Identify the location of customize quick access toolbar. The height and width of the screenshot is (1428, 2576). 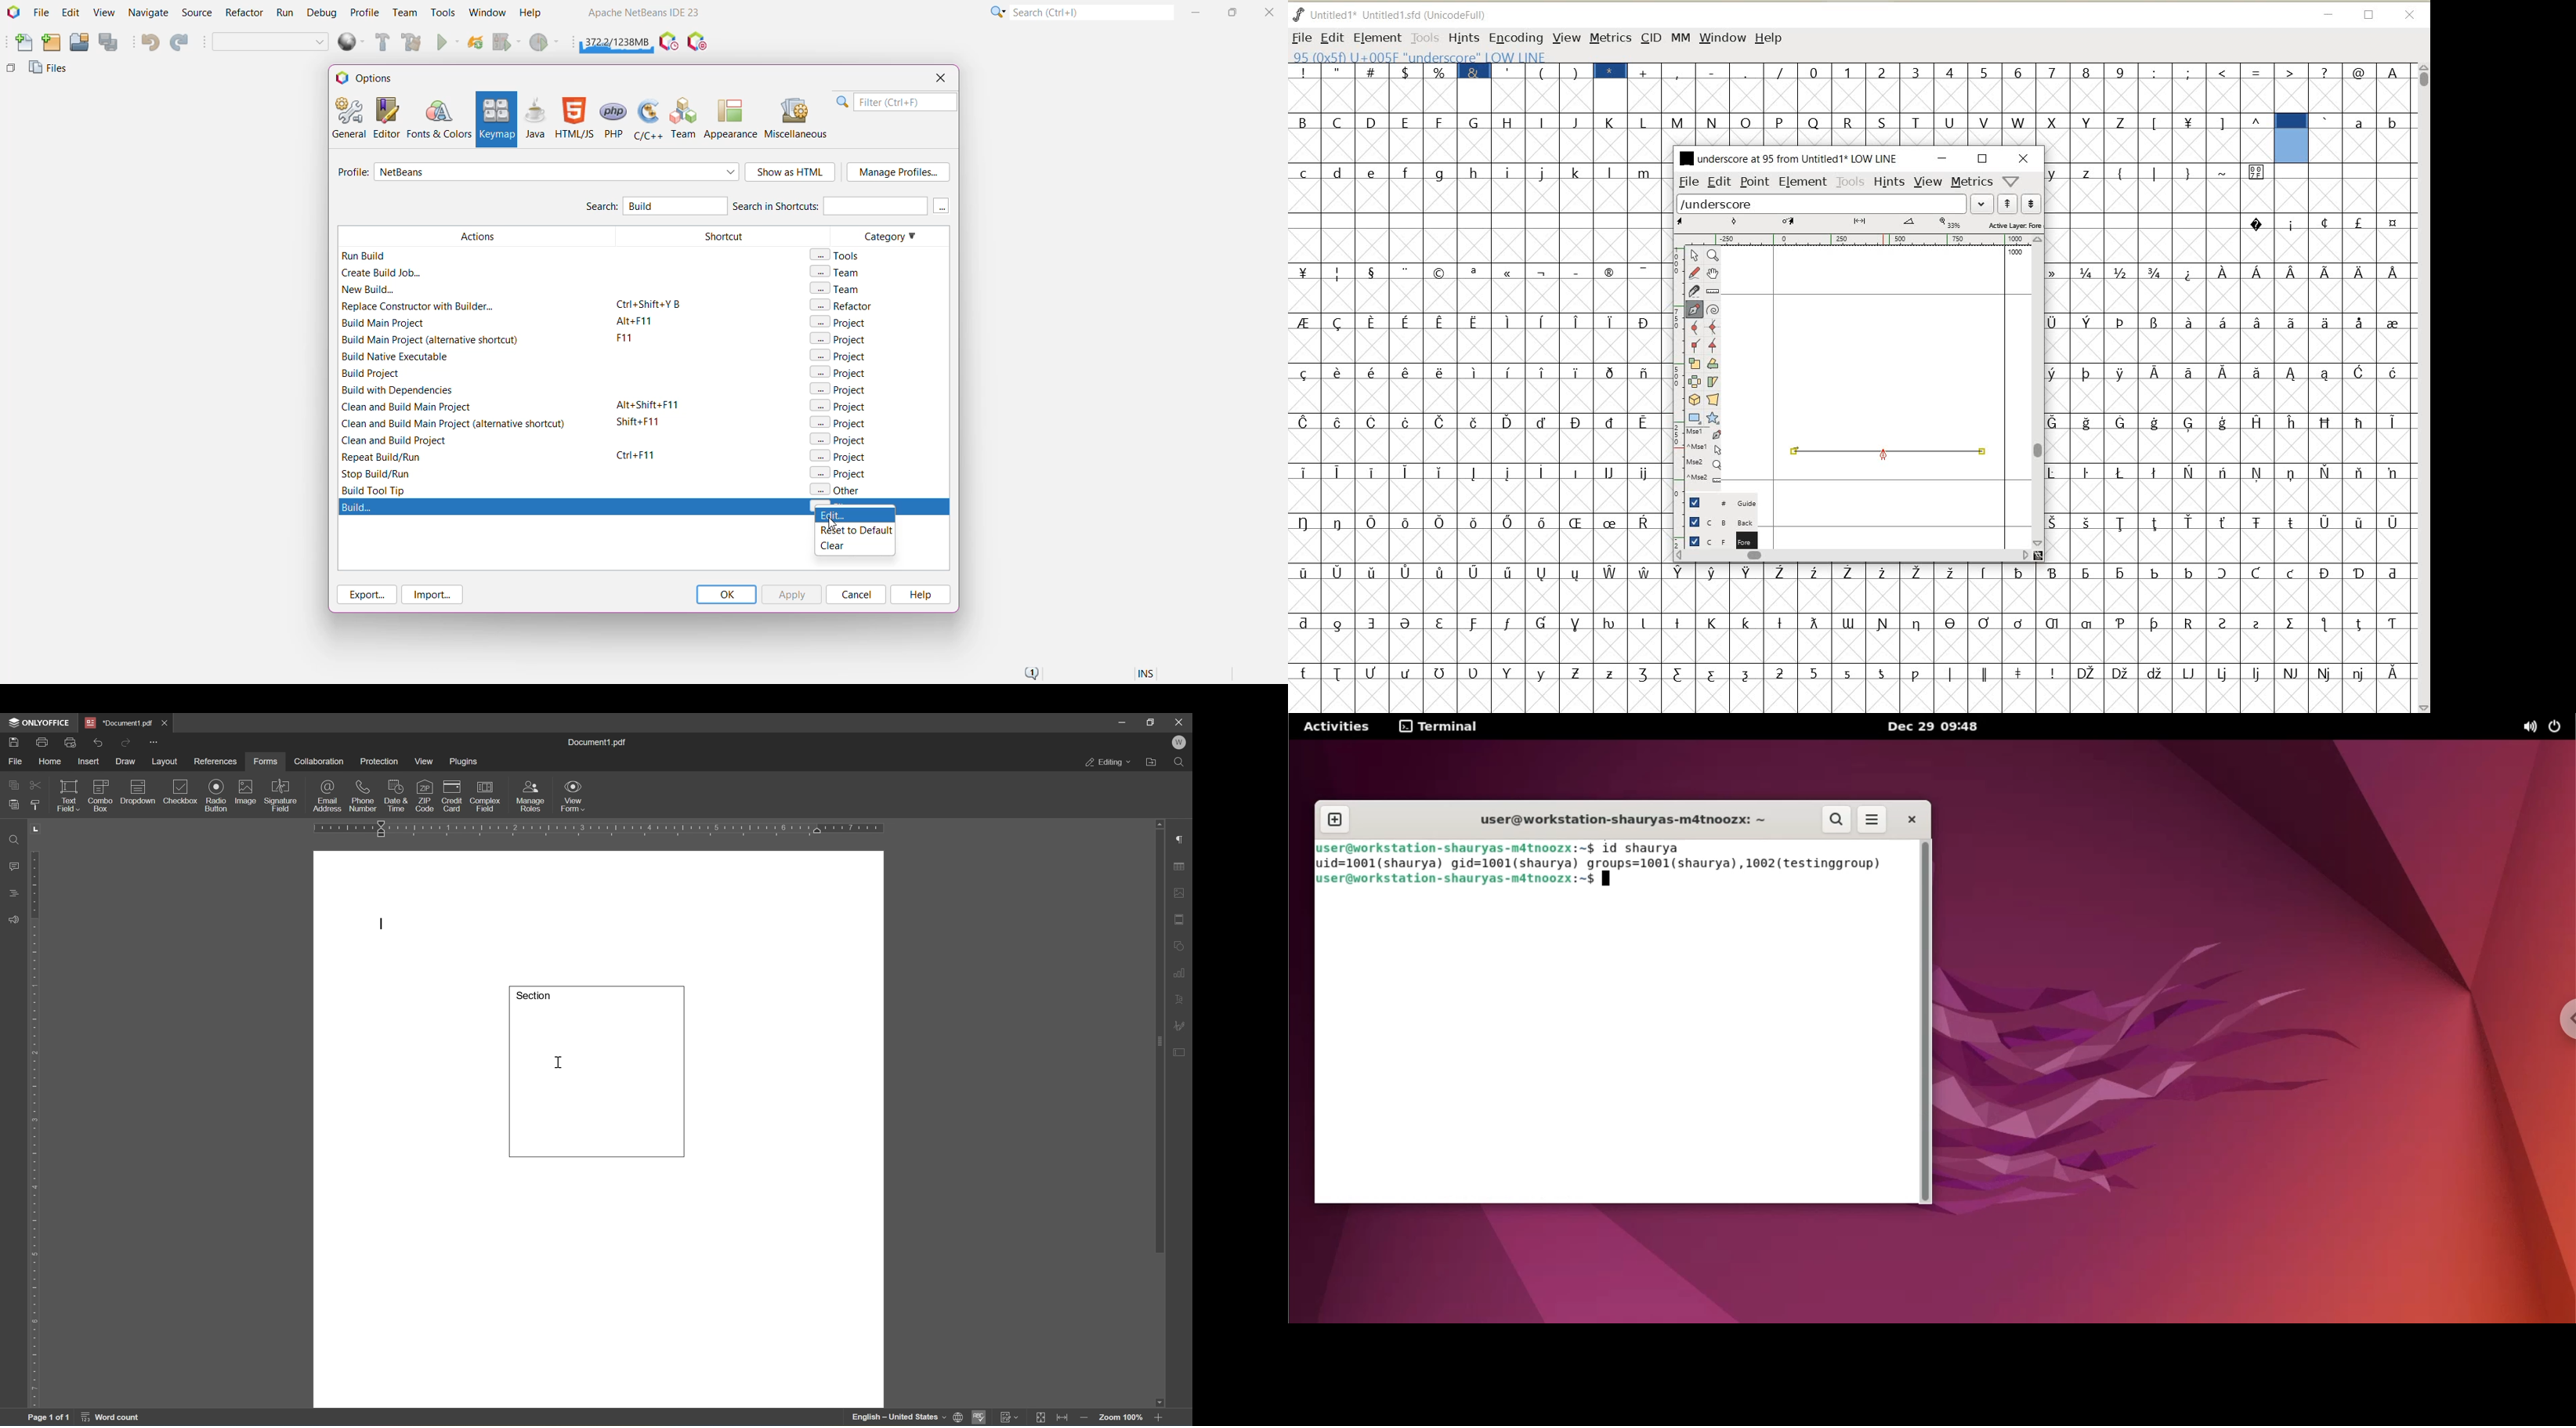
(155, 741).